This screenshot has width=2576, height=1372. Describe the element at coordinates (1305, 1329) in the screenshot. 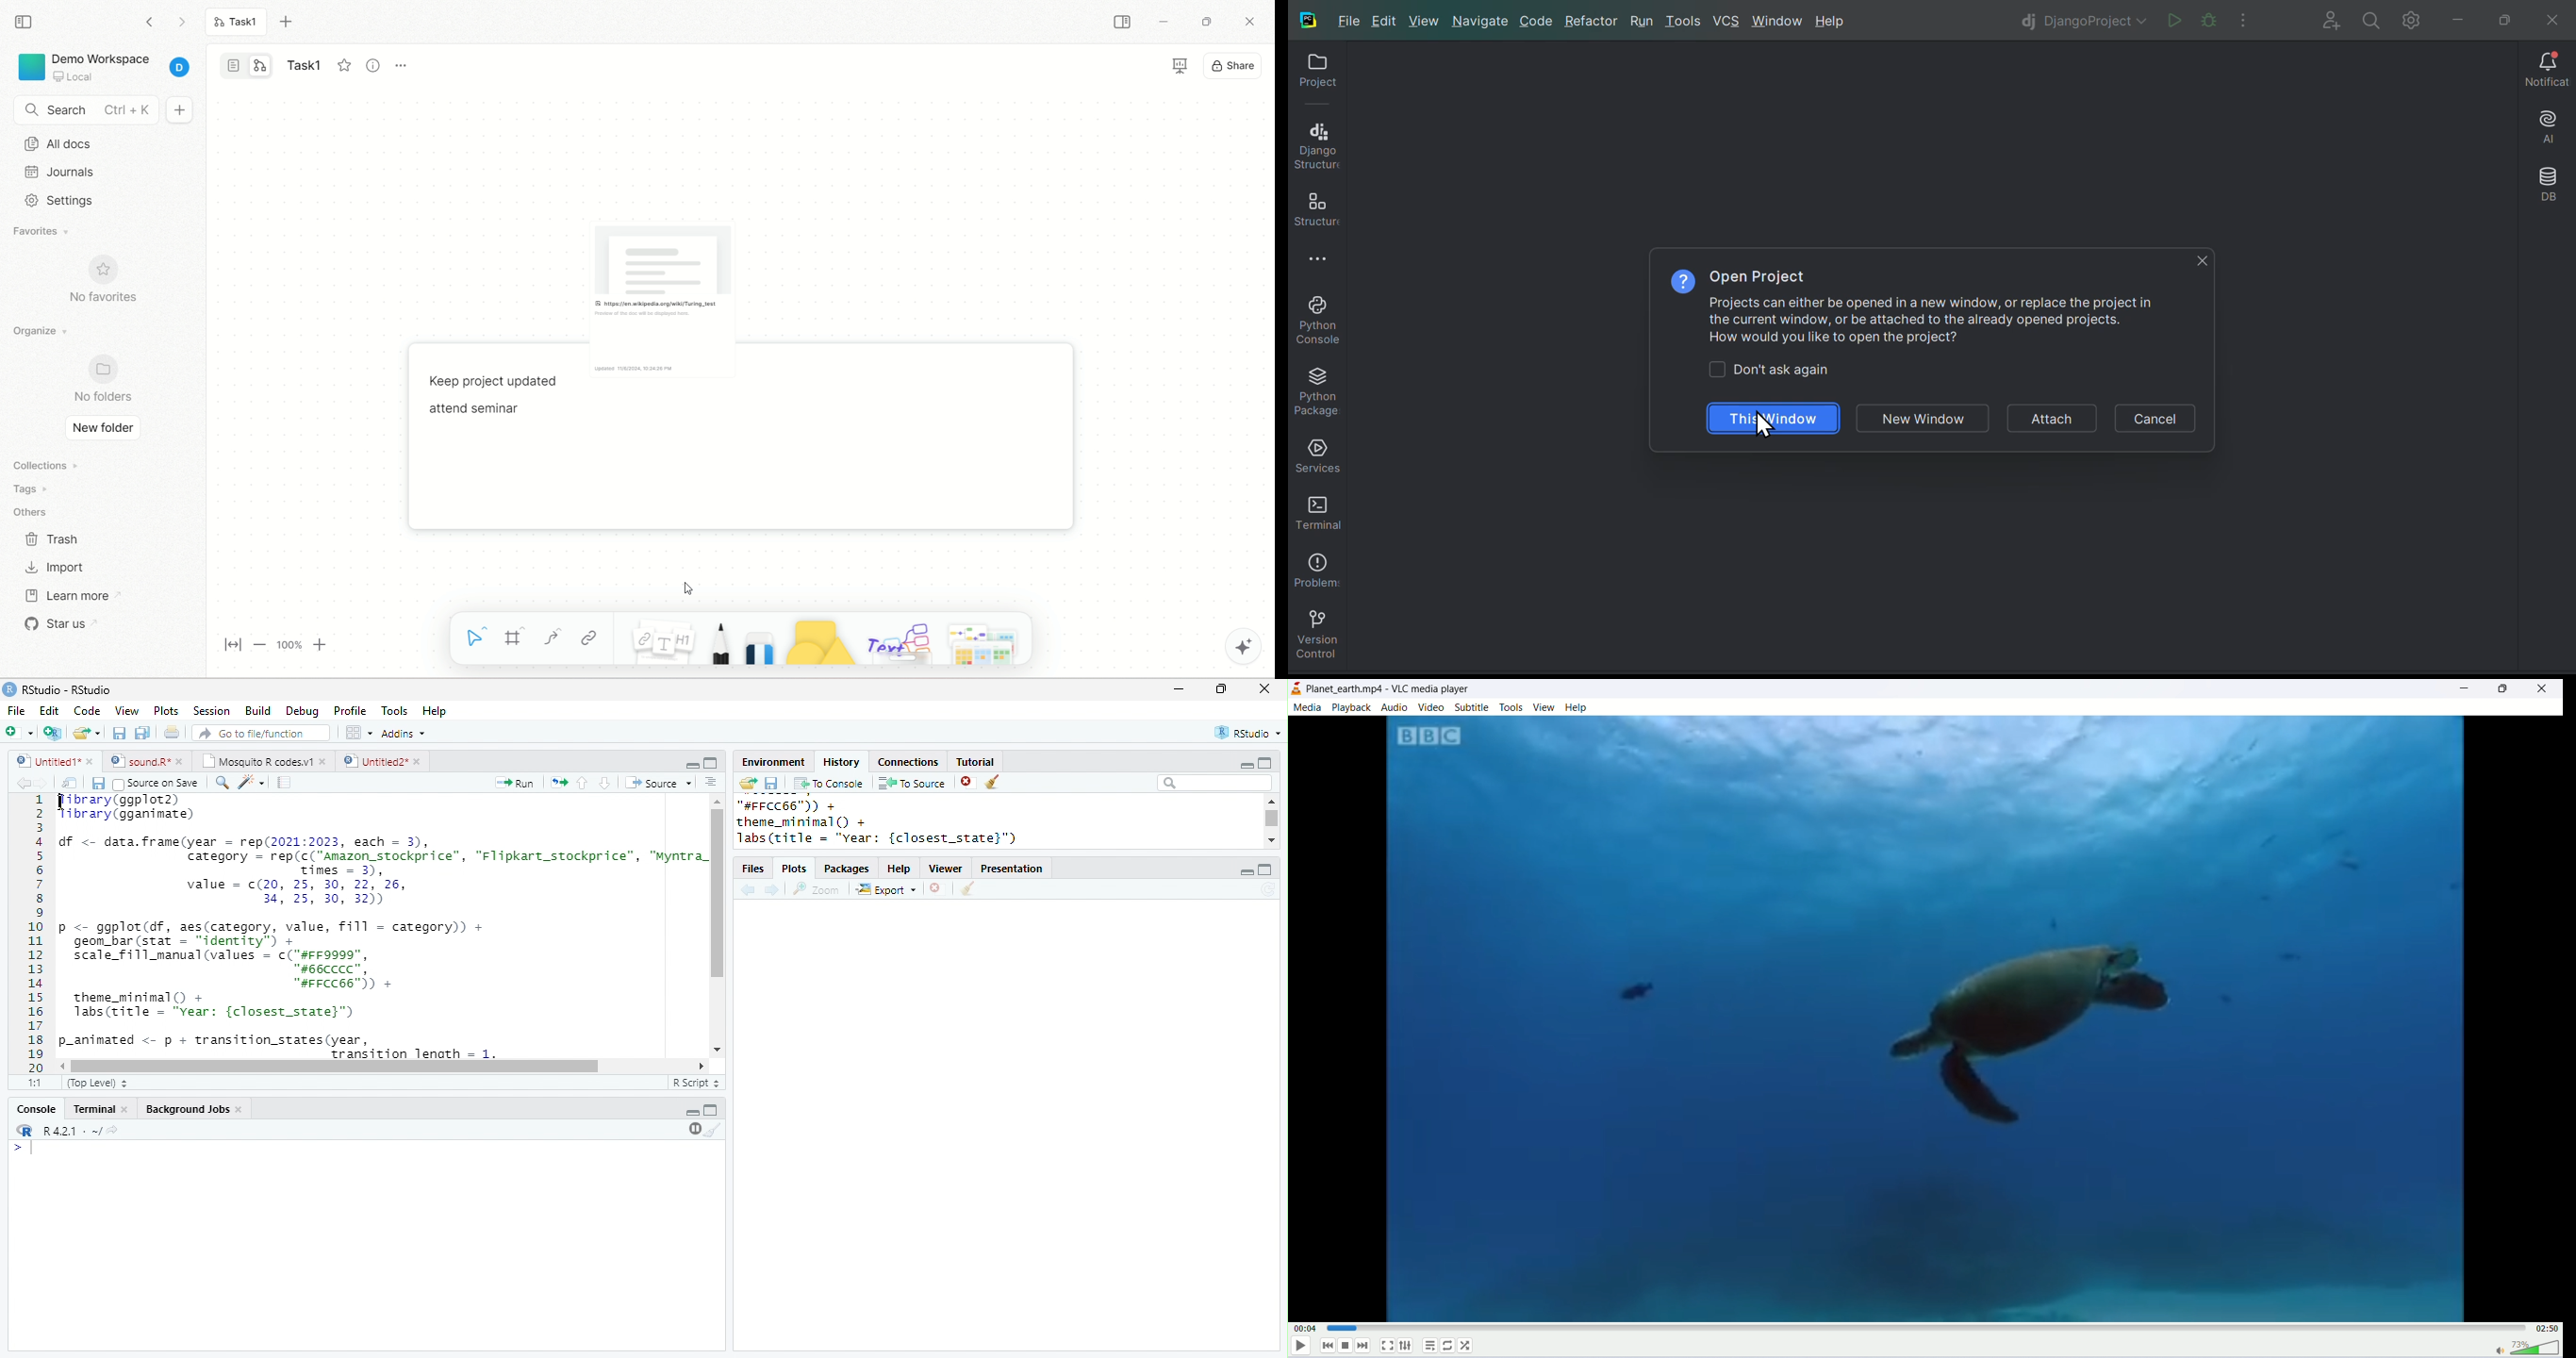

I see `played time` at that location.